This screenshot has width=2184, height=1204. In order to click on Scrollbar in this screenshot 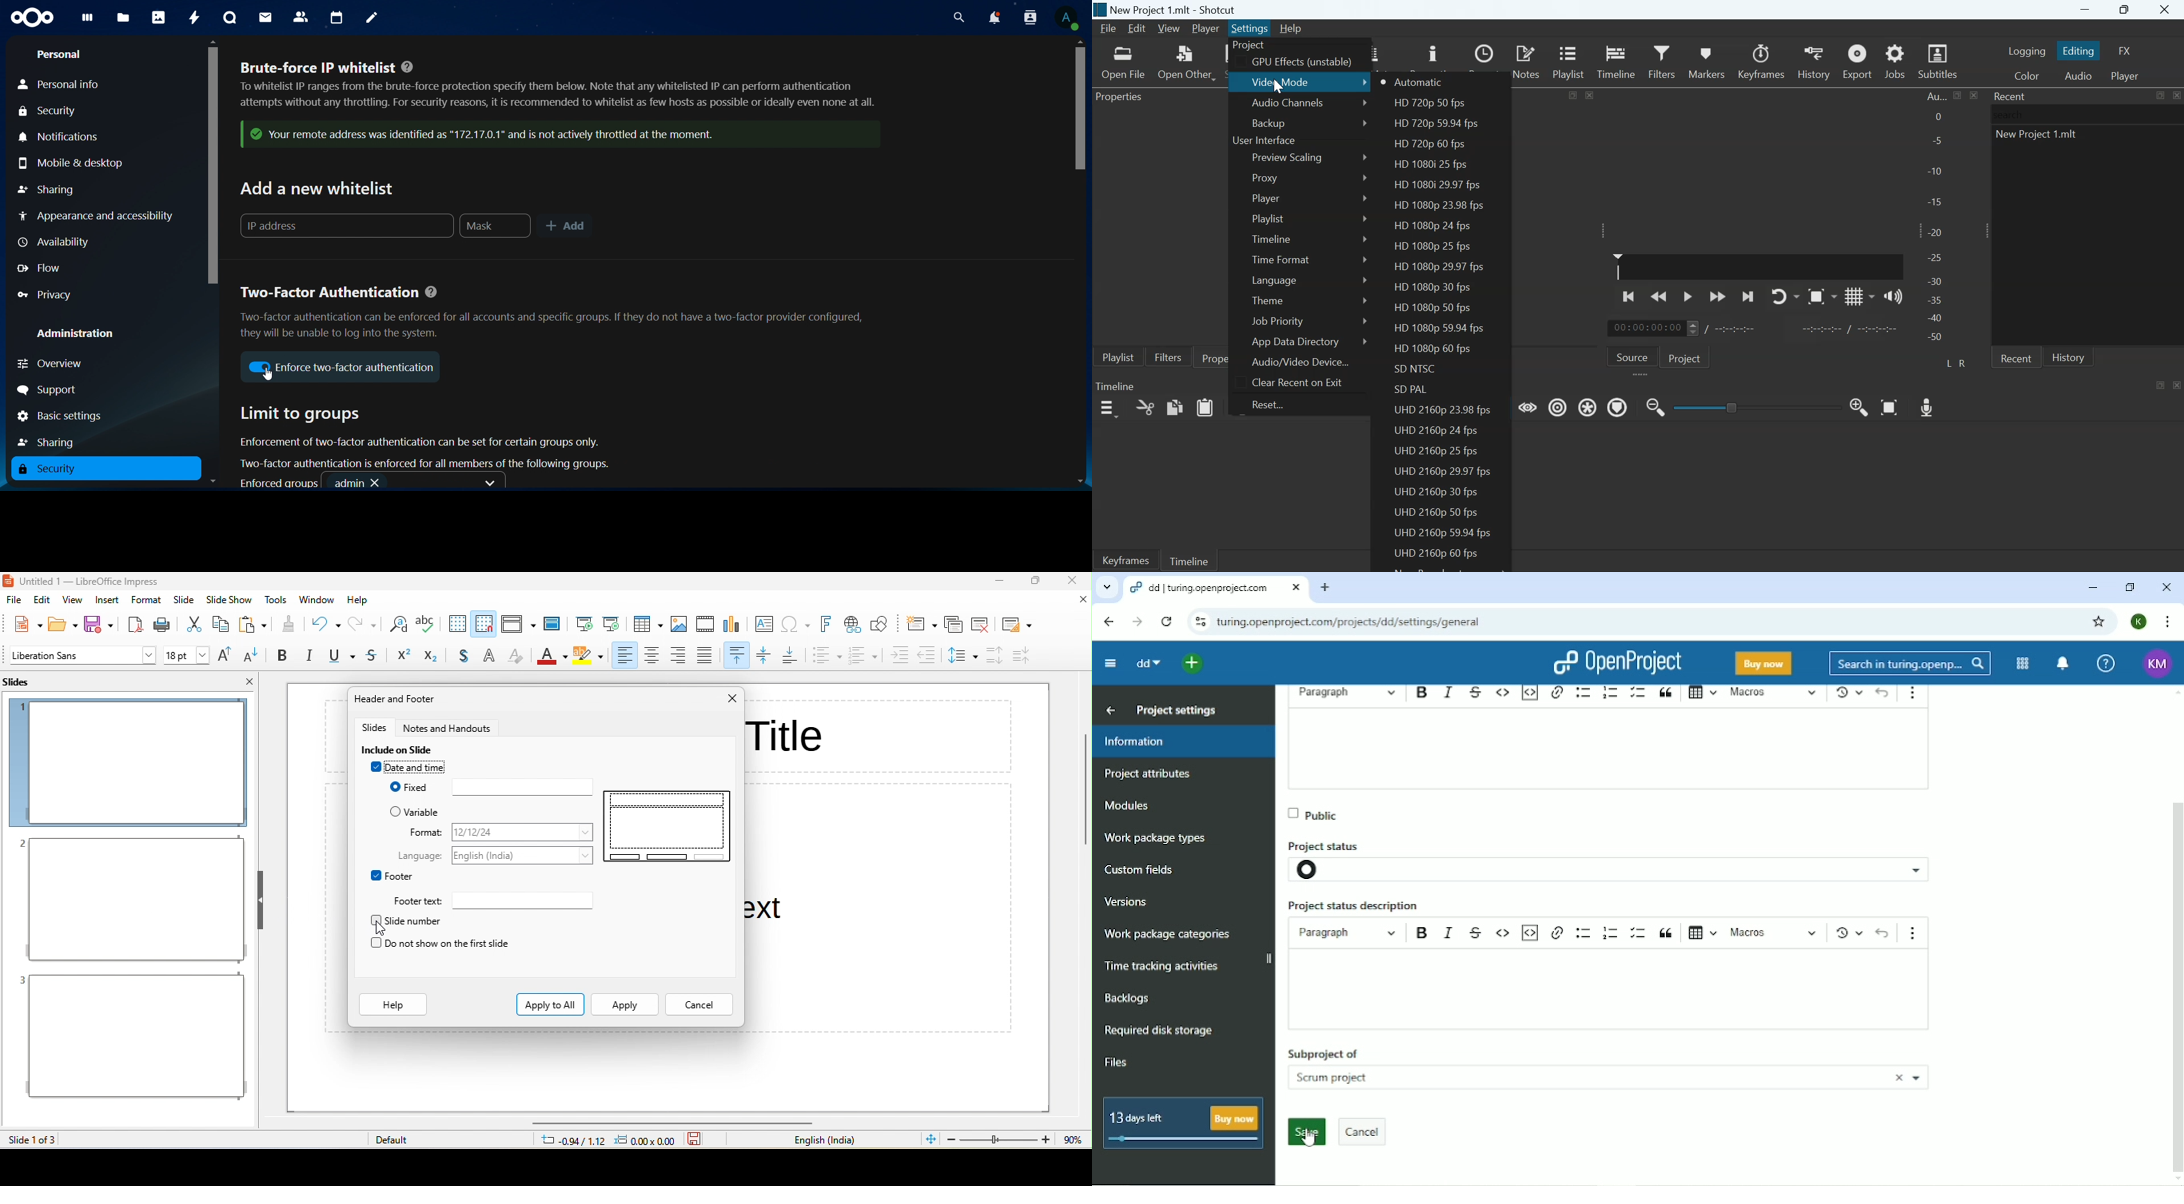, I will do `click(1078, 263)`.